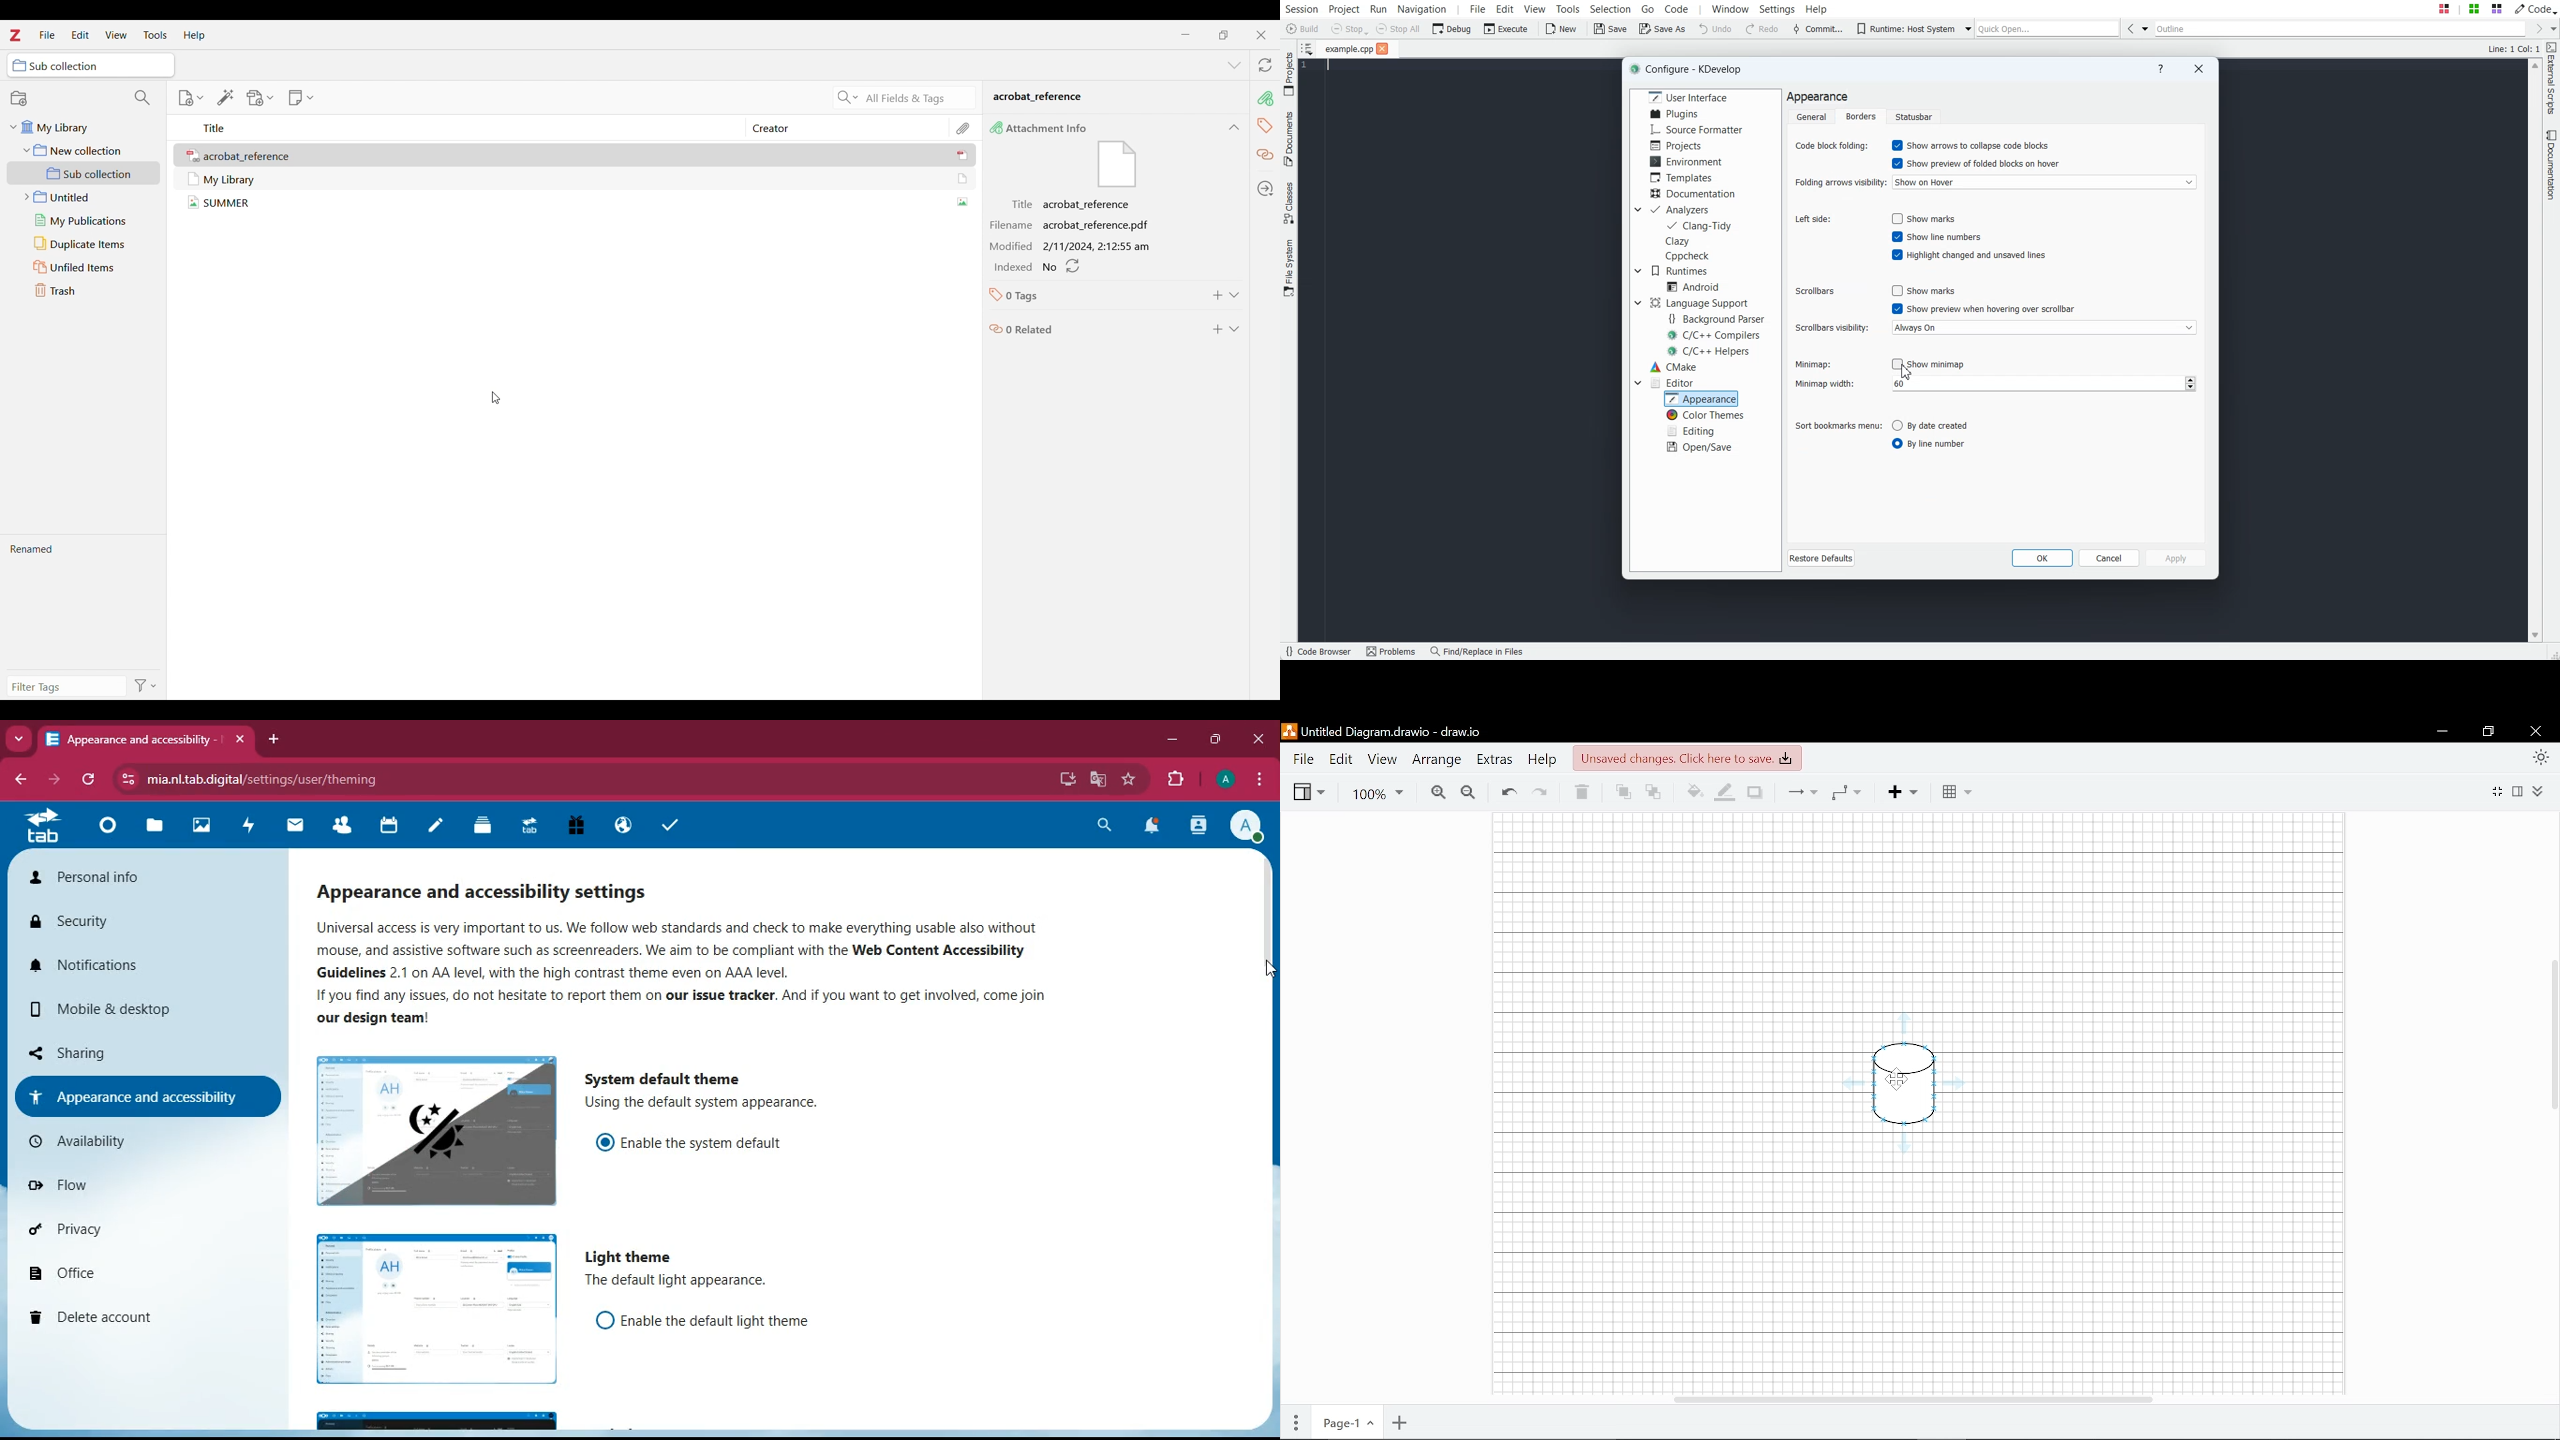 The height and width of the screenshot is (1456, 2576). What do you see at coordinates (496, 398) in the screenshot?
I see `Cursor ` at bounding box center [496, 398].